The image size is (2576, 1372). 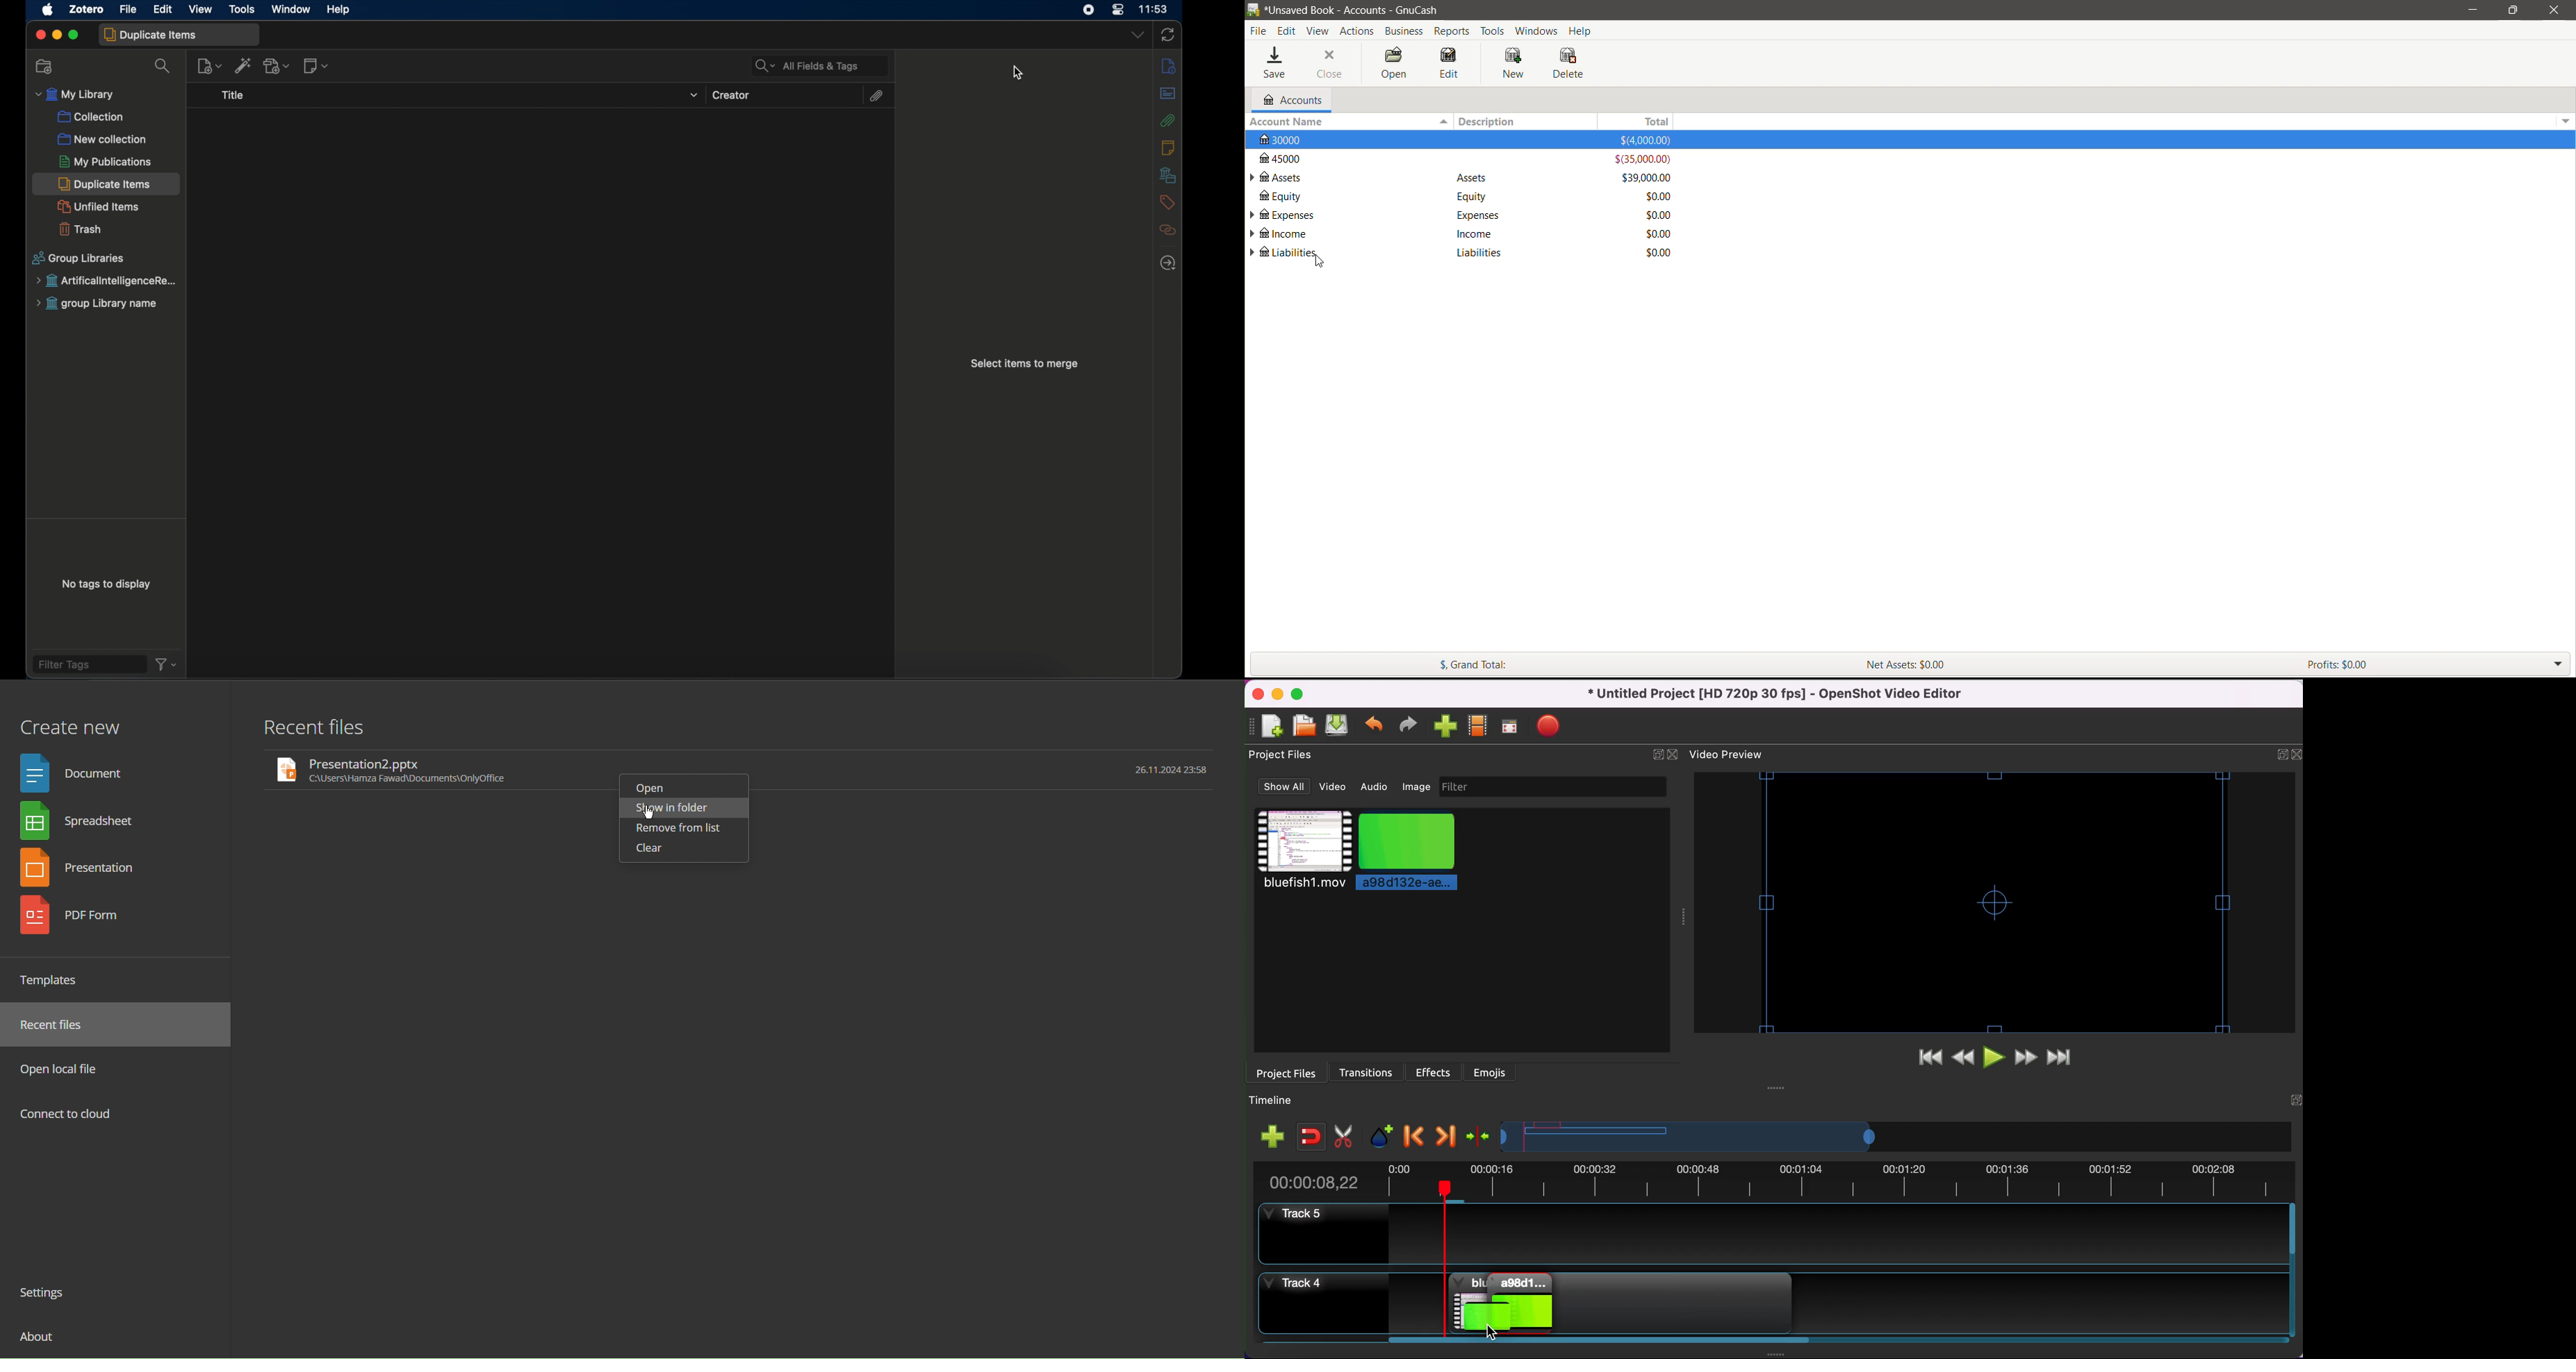 I want to click on group library, so click(x=106, y=281).